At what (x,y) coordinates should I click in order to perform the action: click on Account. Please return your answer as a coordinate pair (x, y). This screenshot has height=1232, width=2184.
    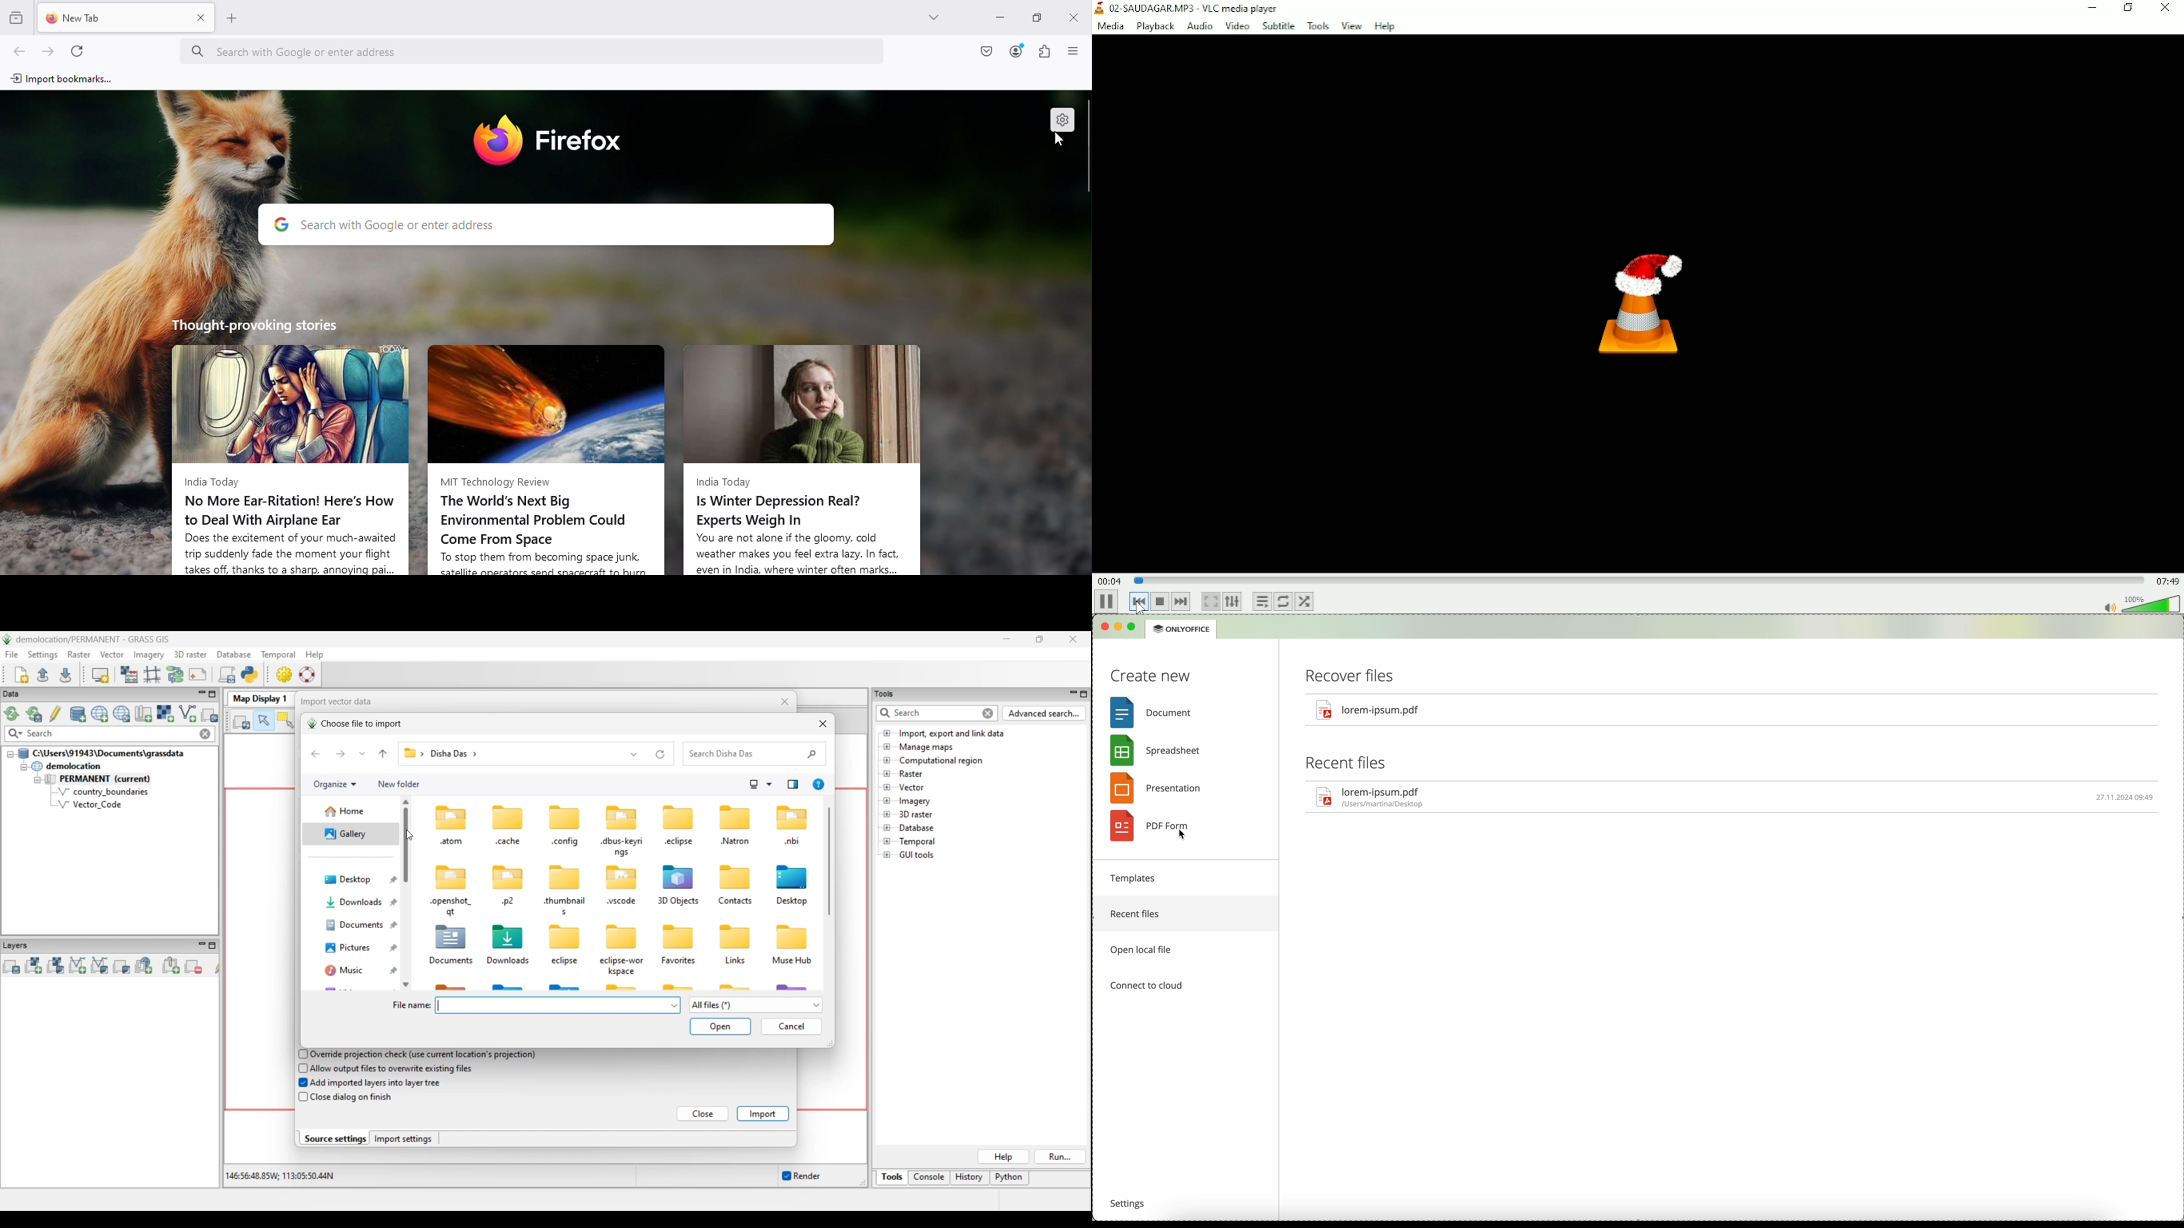
    Looking at the image, I should click on (1014, 51).